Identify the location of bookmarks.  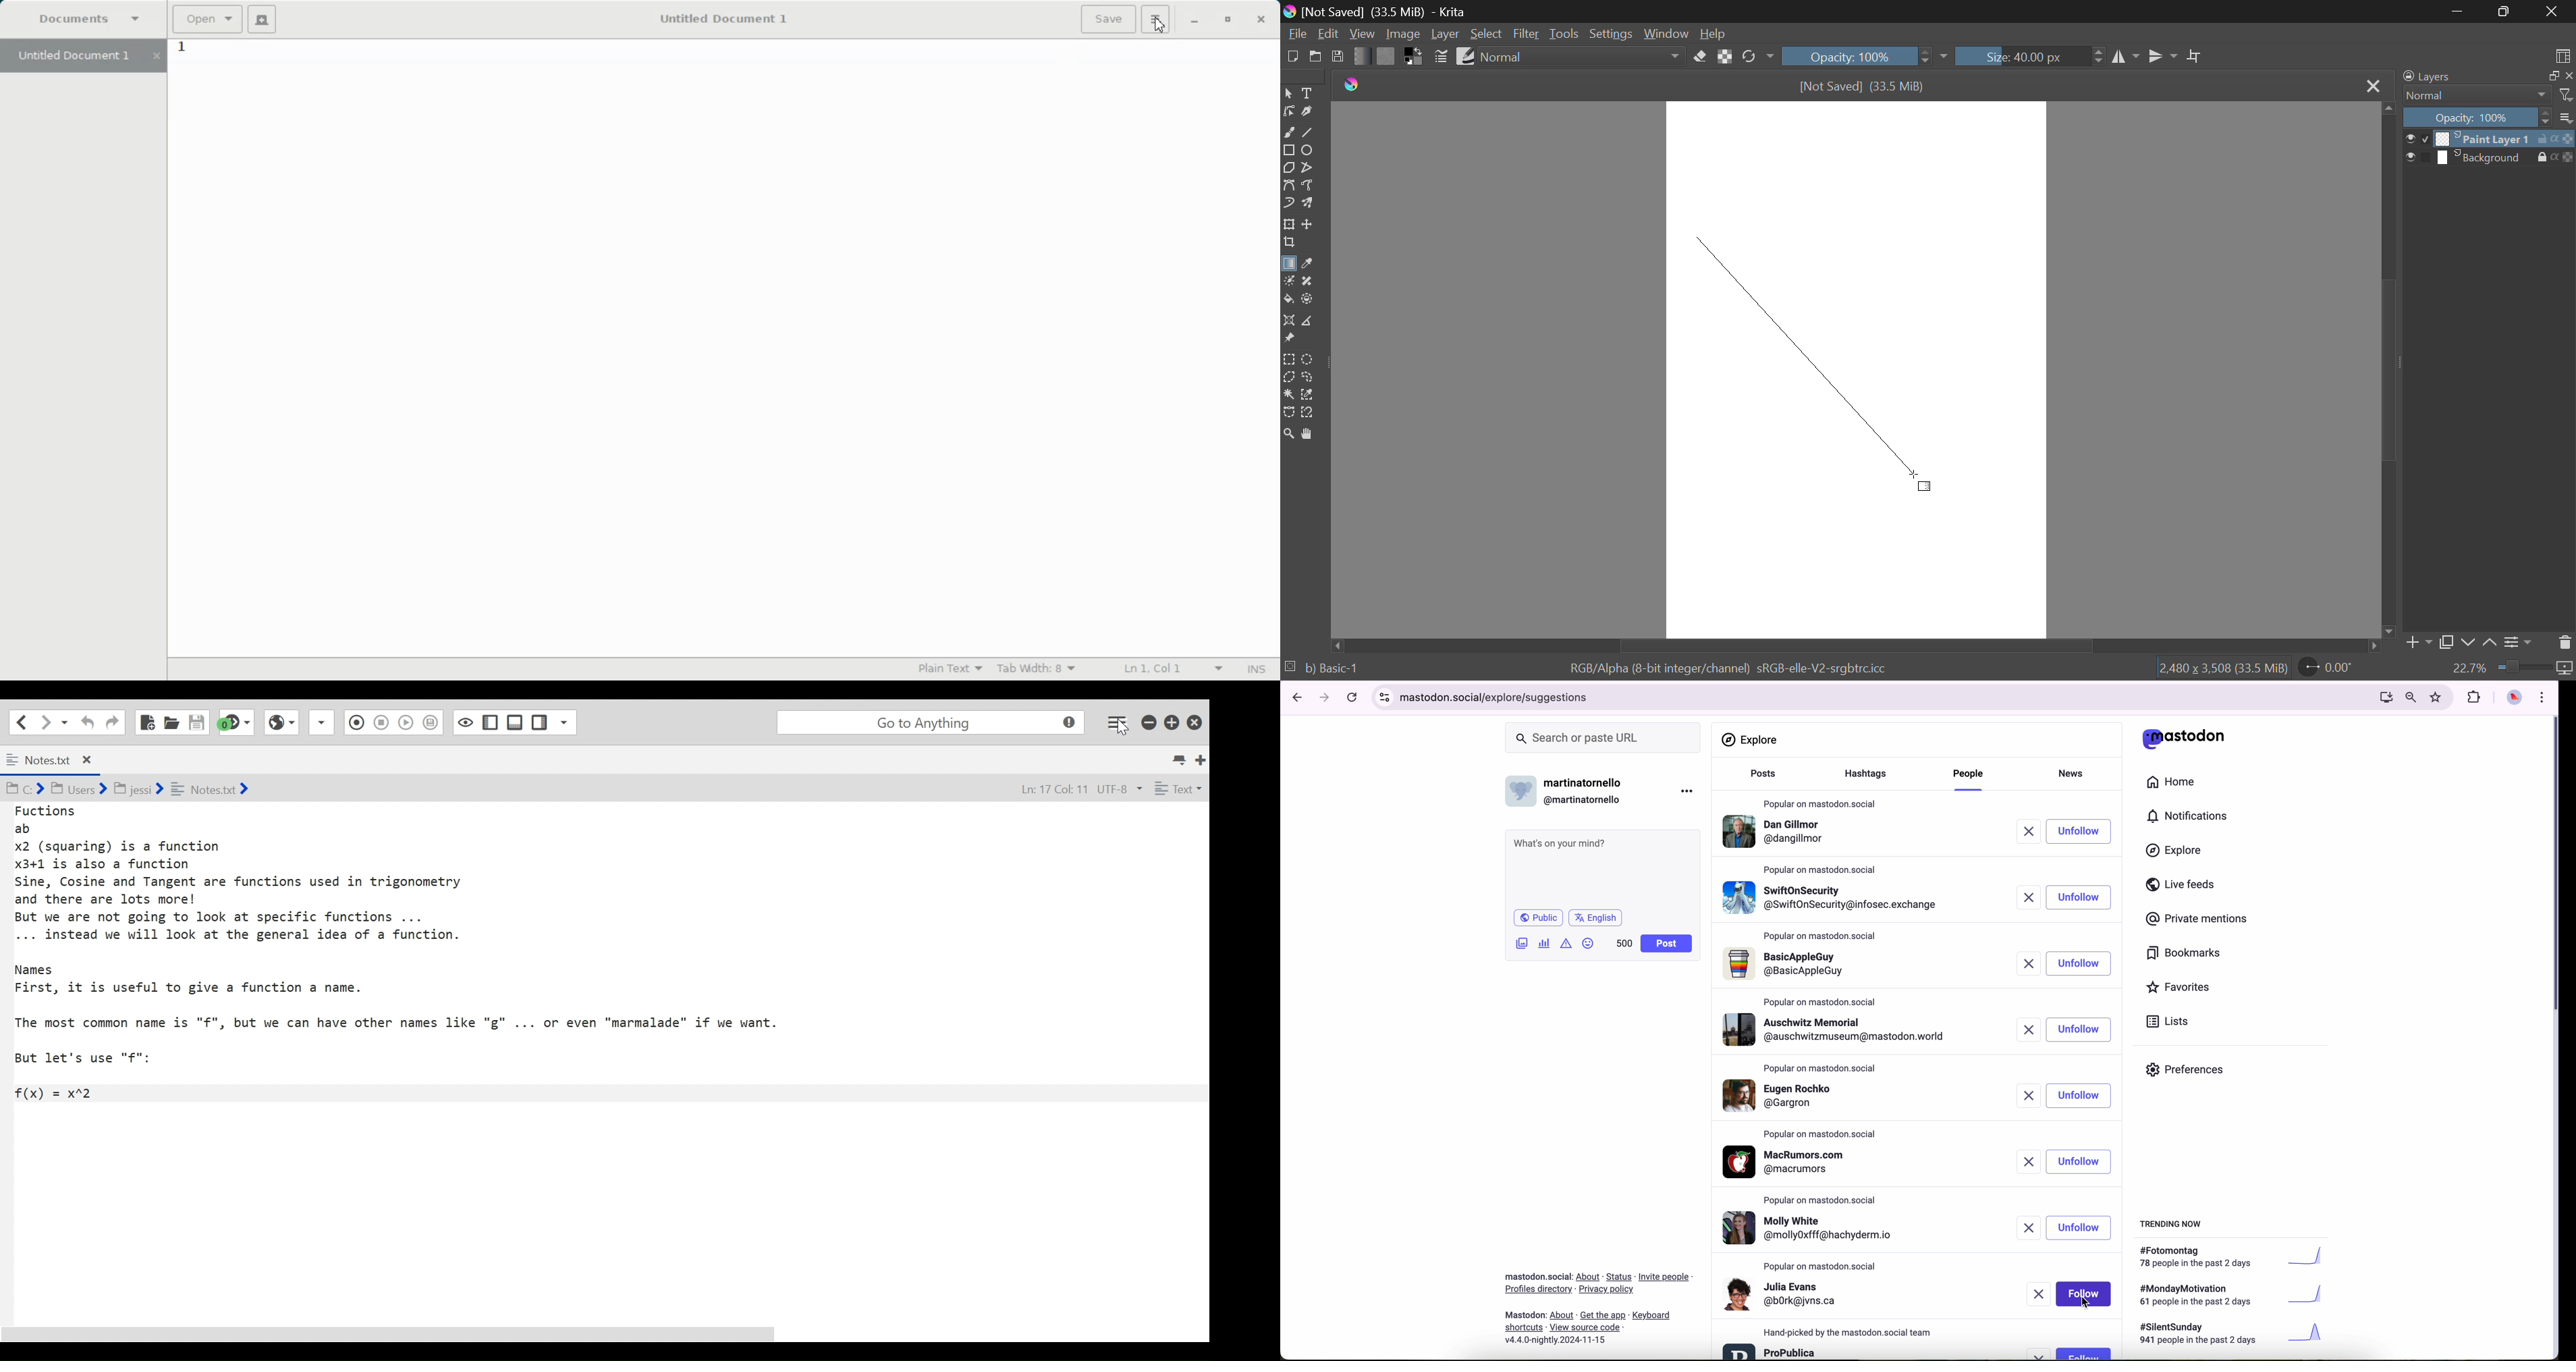
(2184, 955).